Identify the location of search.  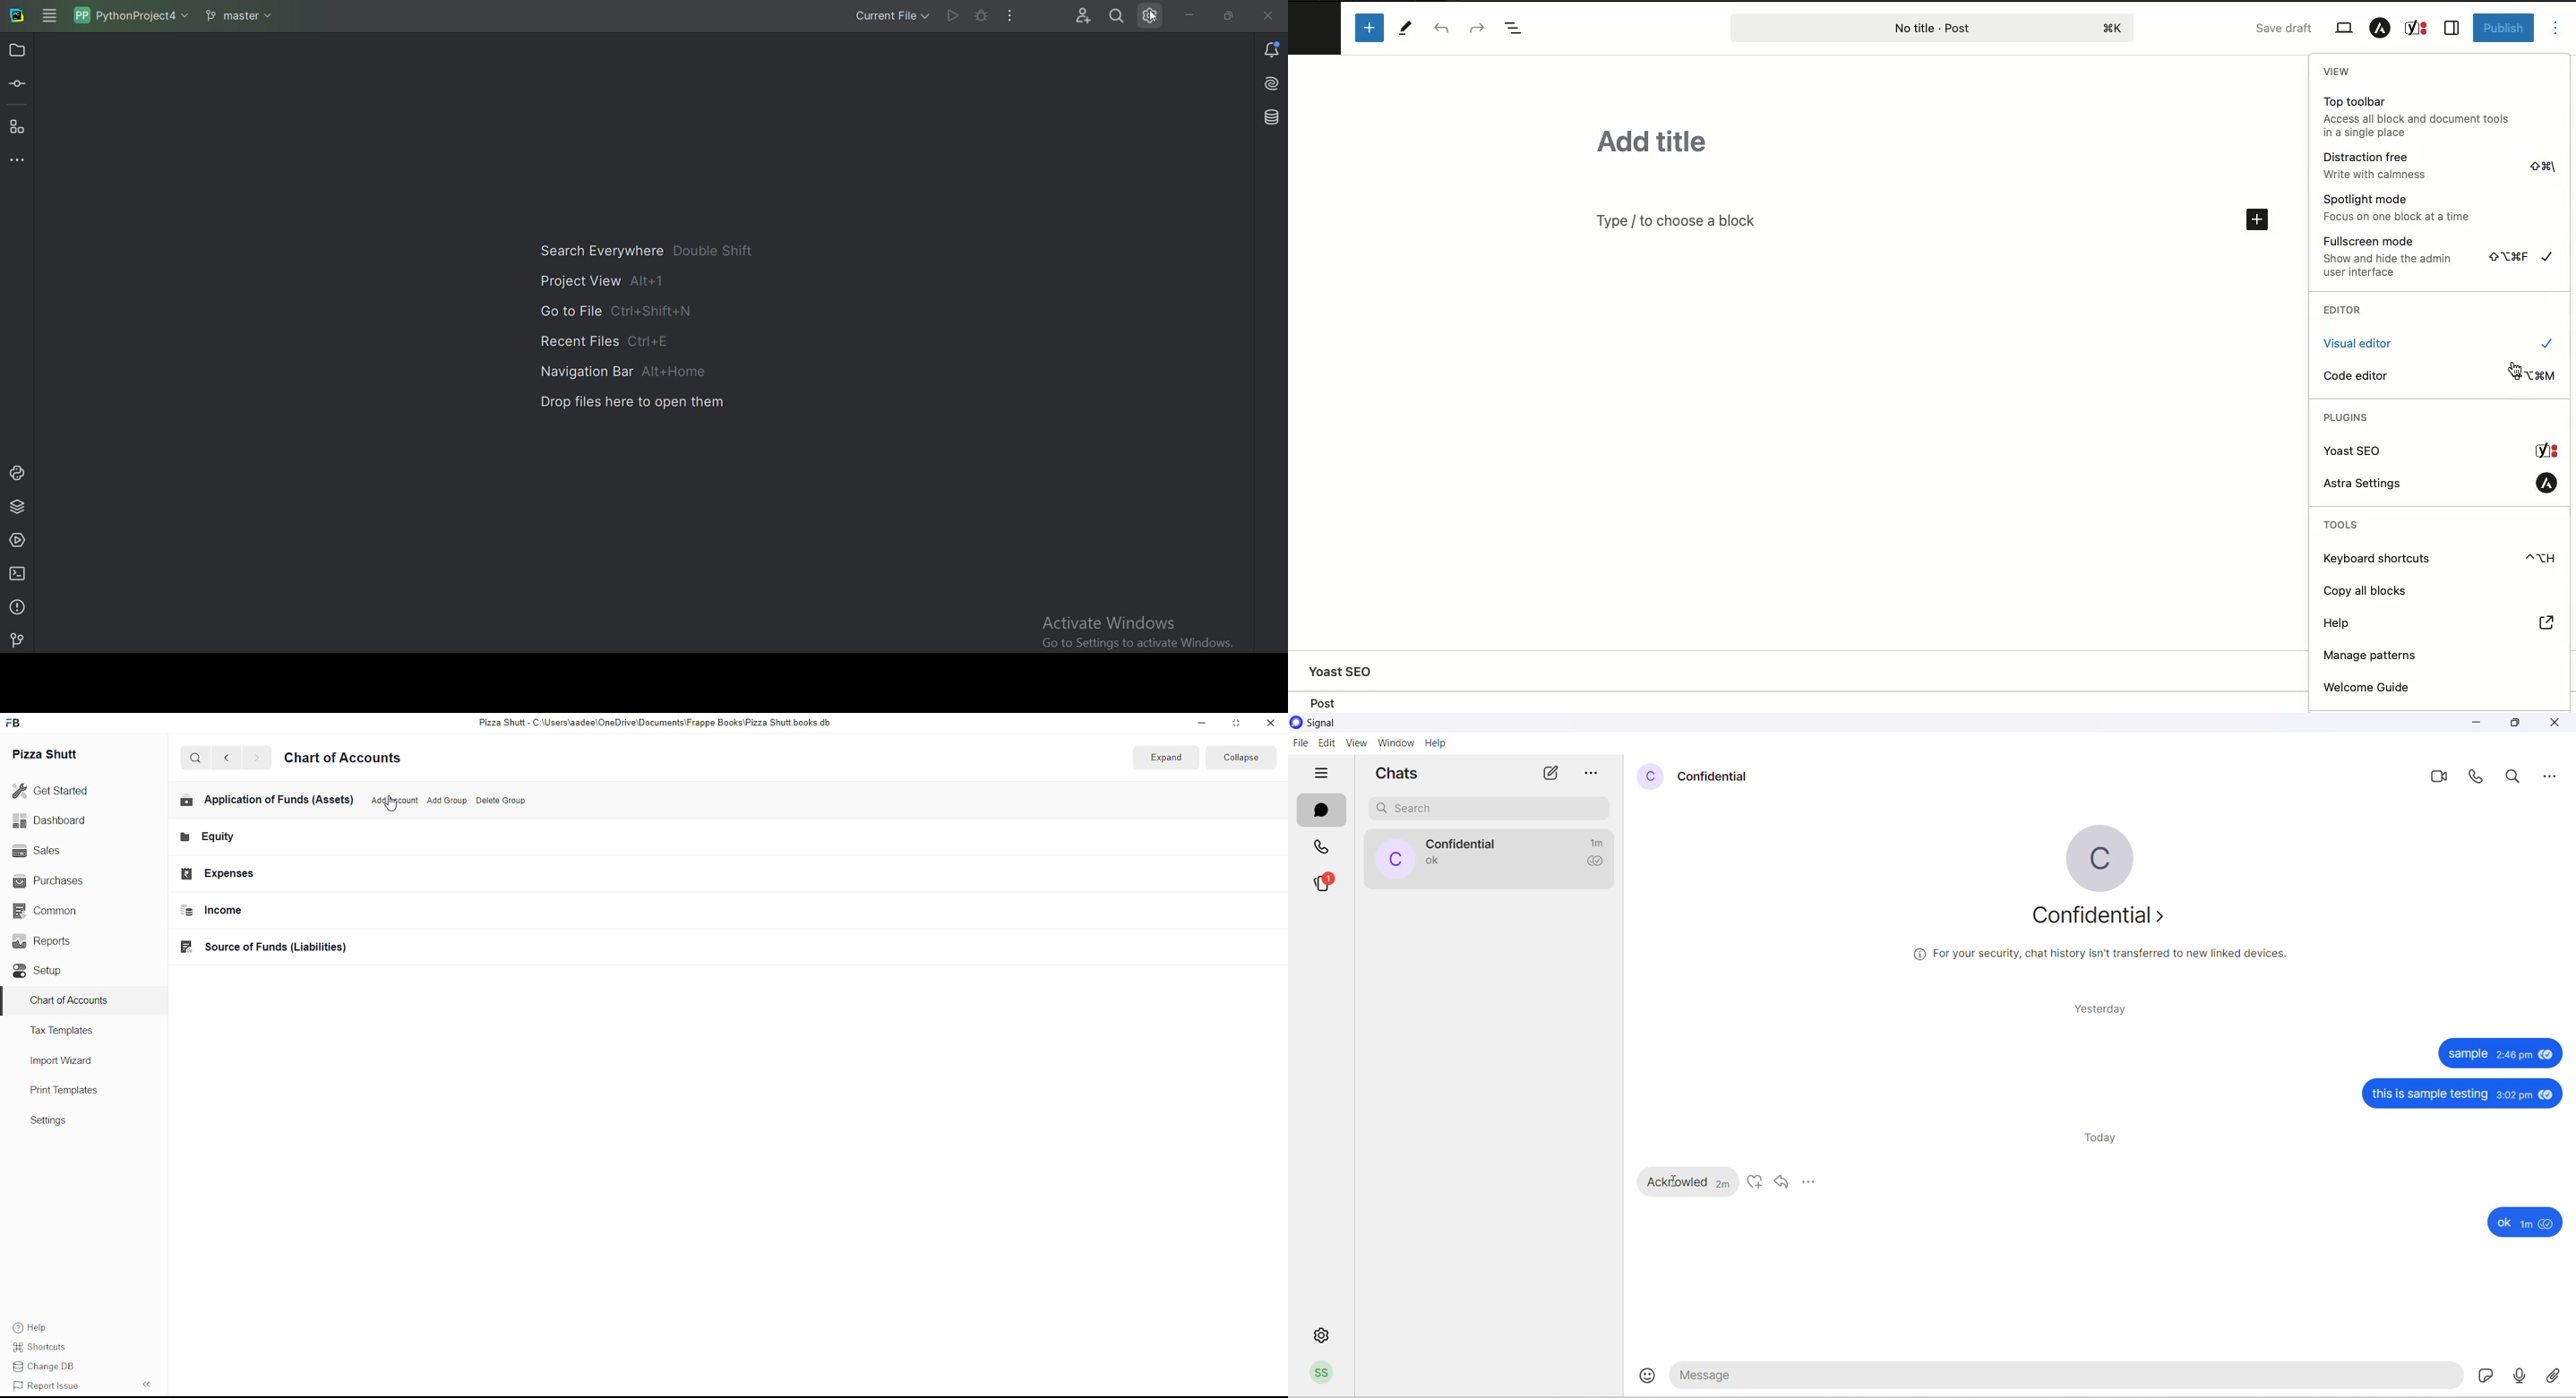
(196, 759).